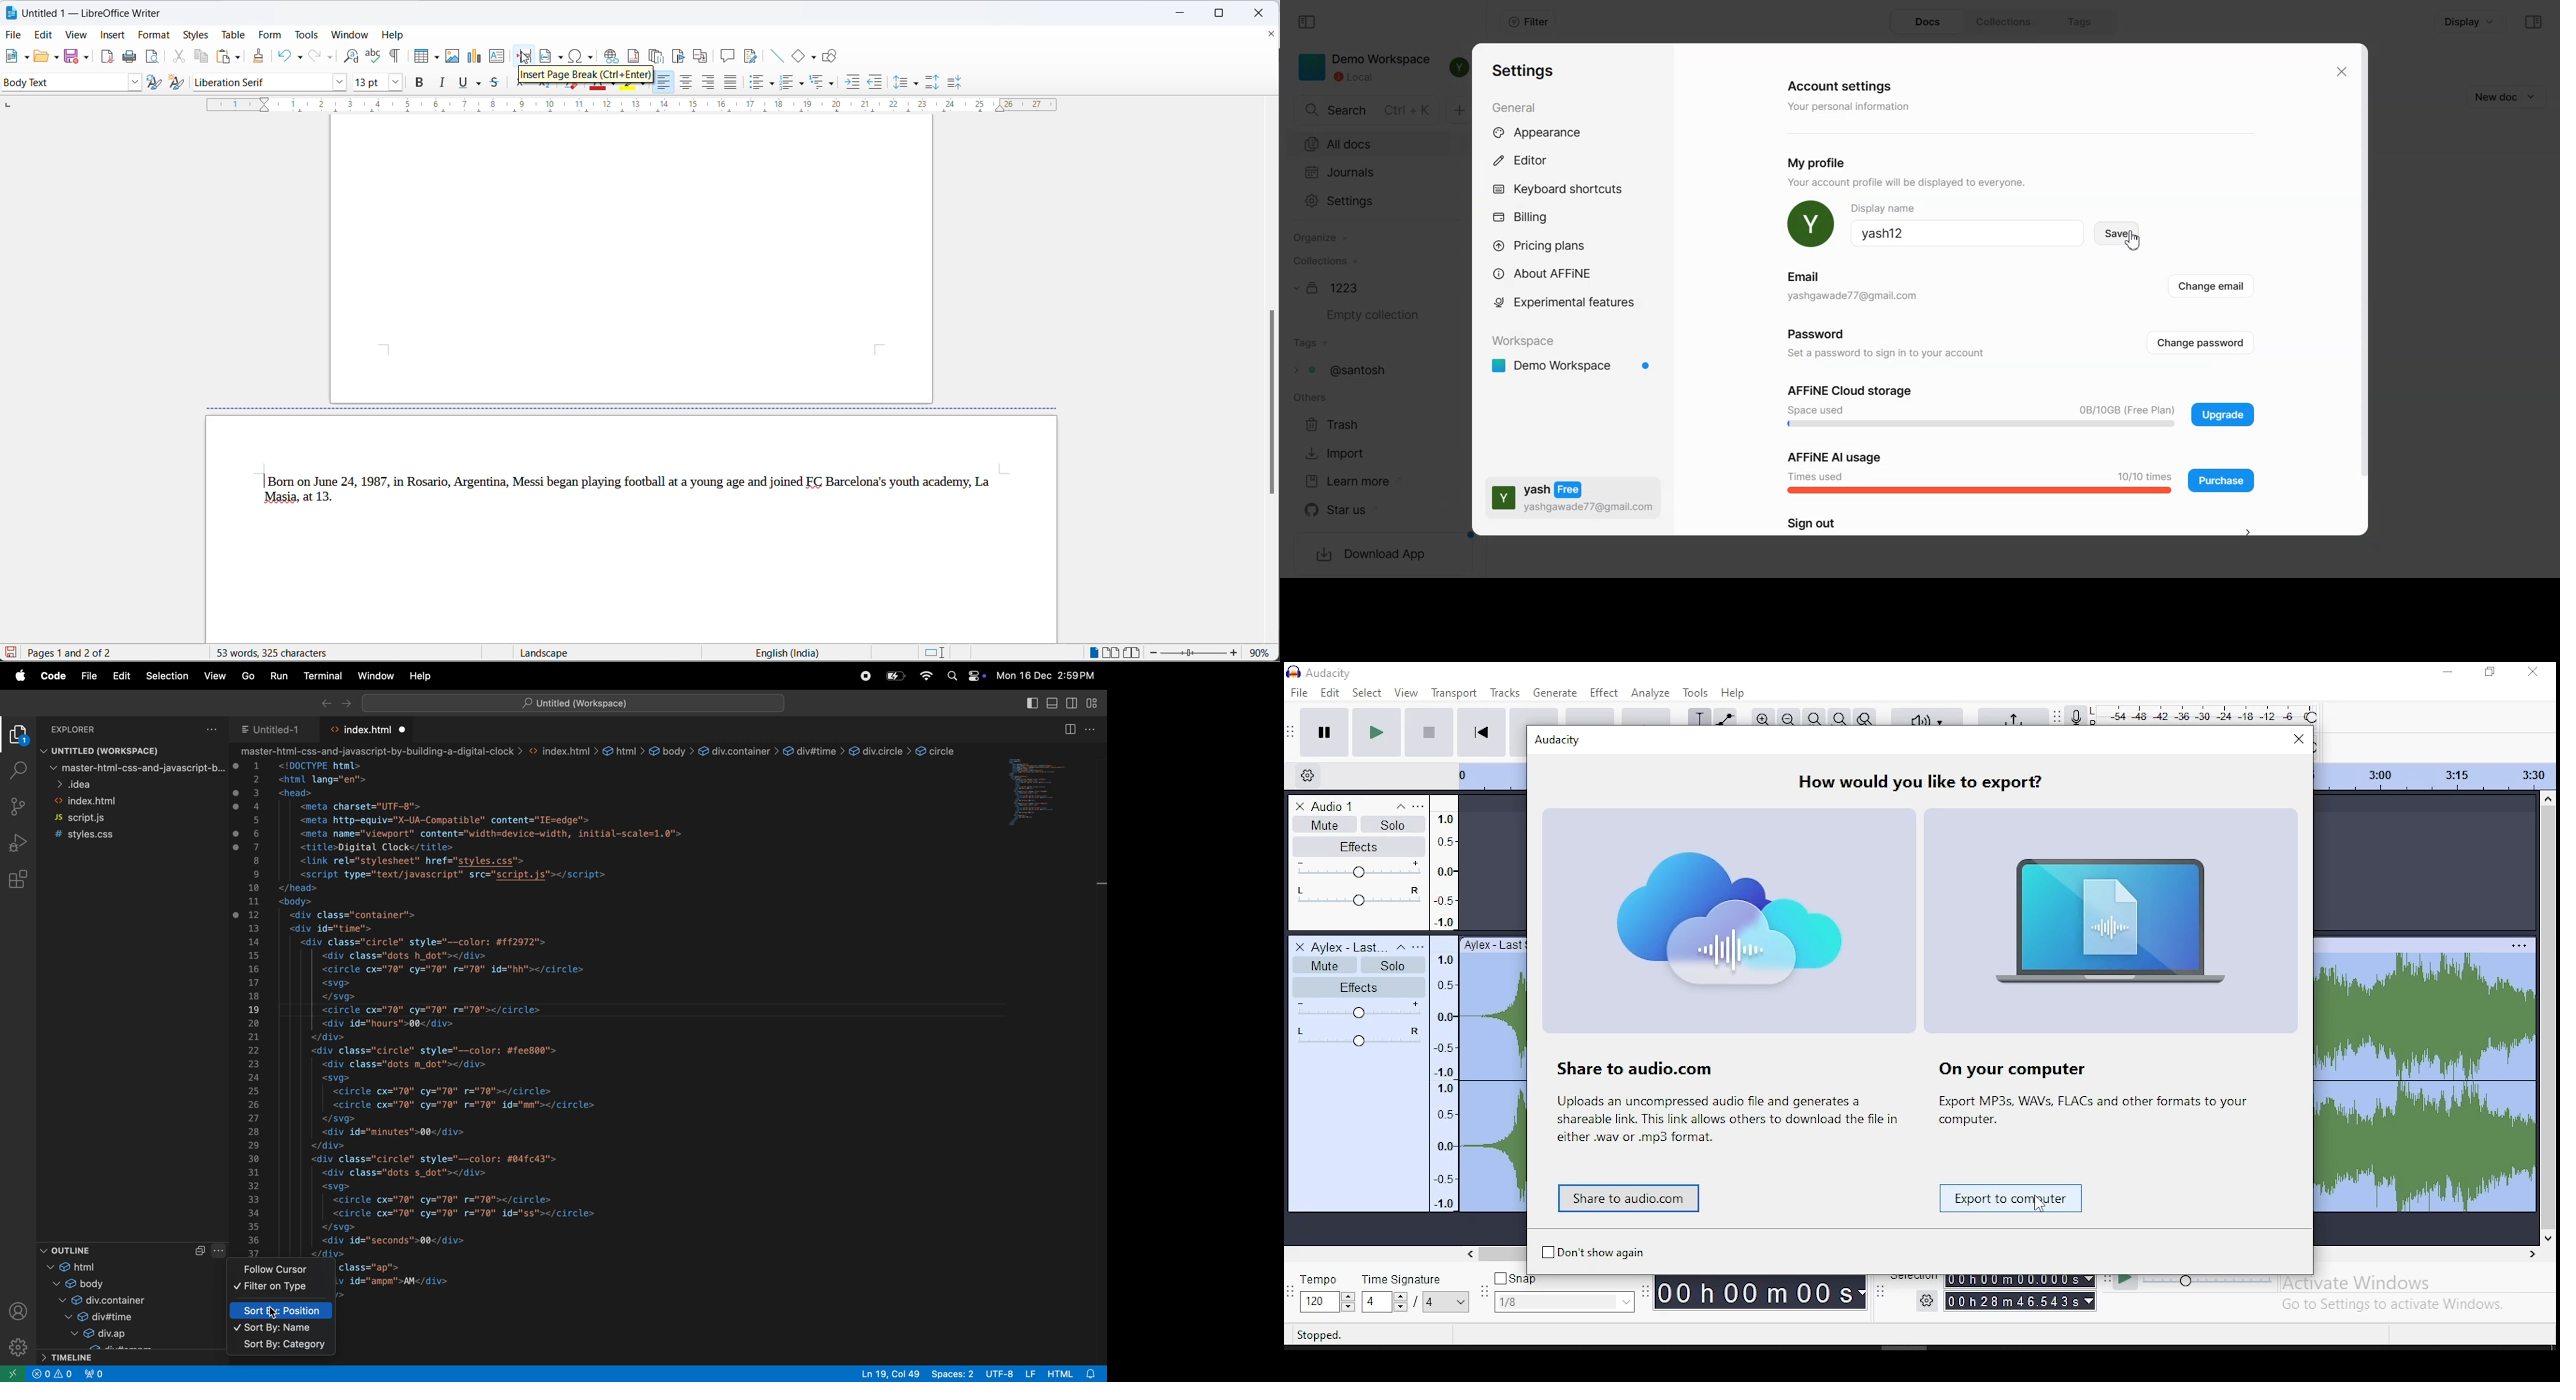  Describe the element at coordinates (1111, 652) in the screenshot. I see `multipage view` at that location.